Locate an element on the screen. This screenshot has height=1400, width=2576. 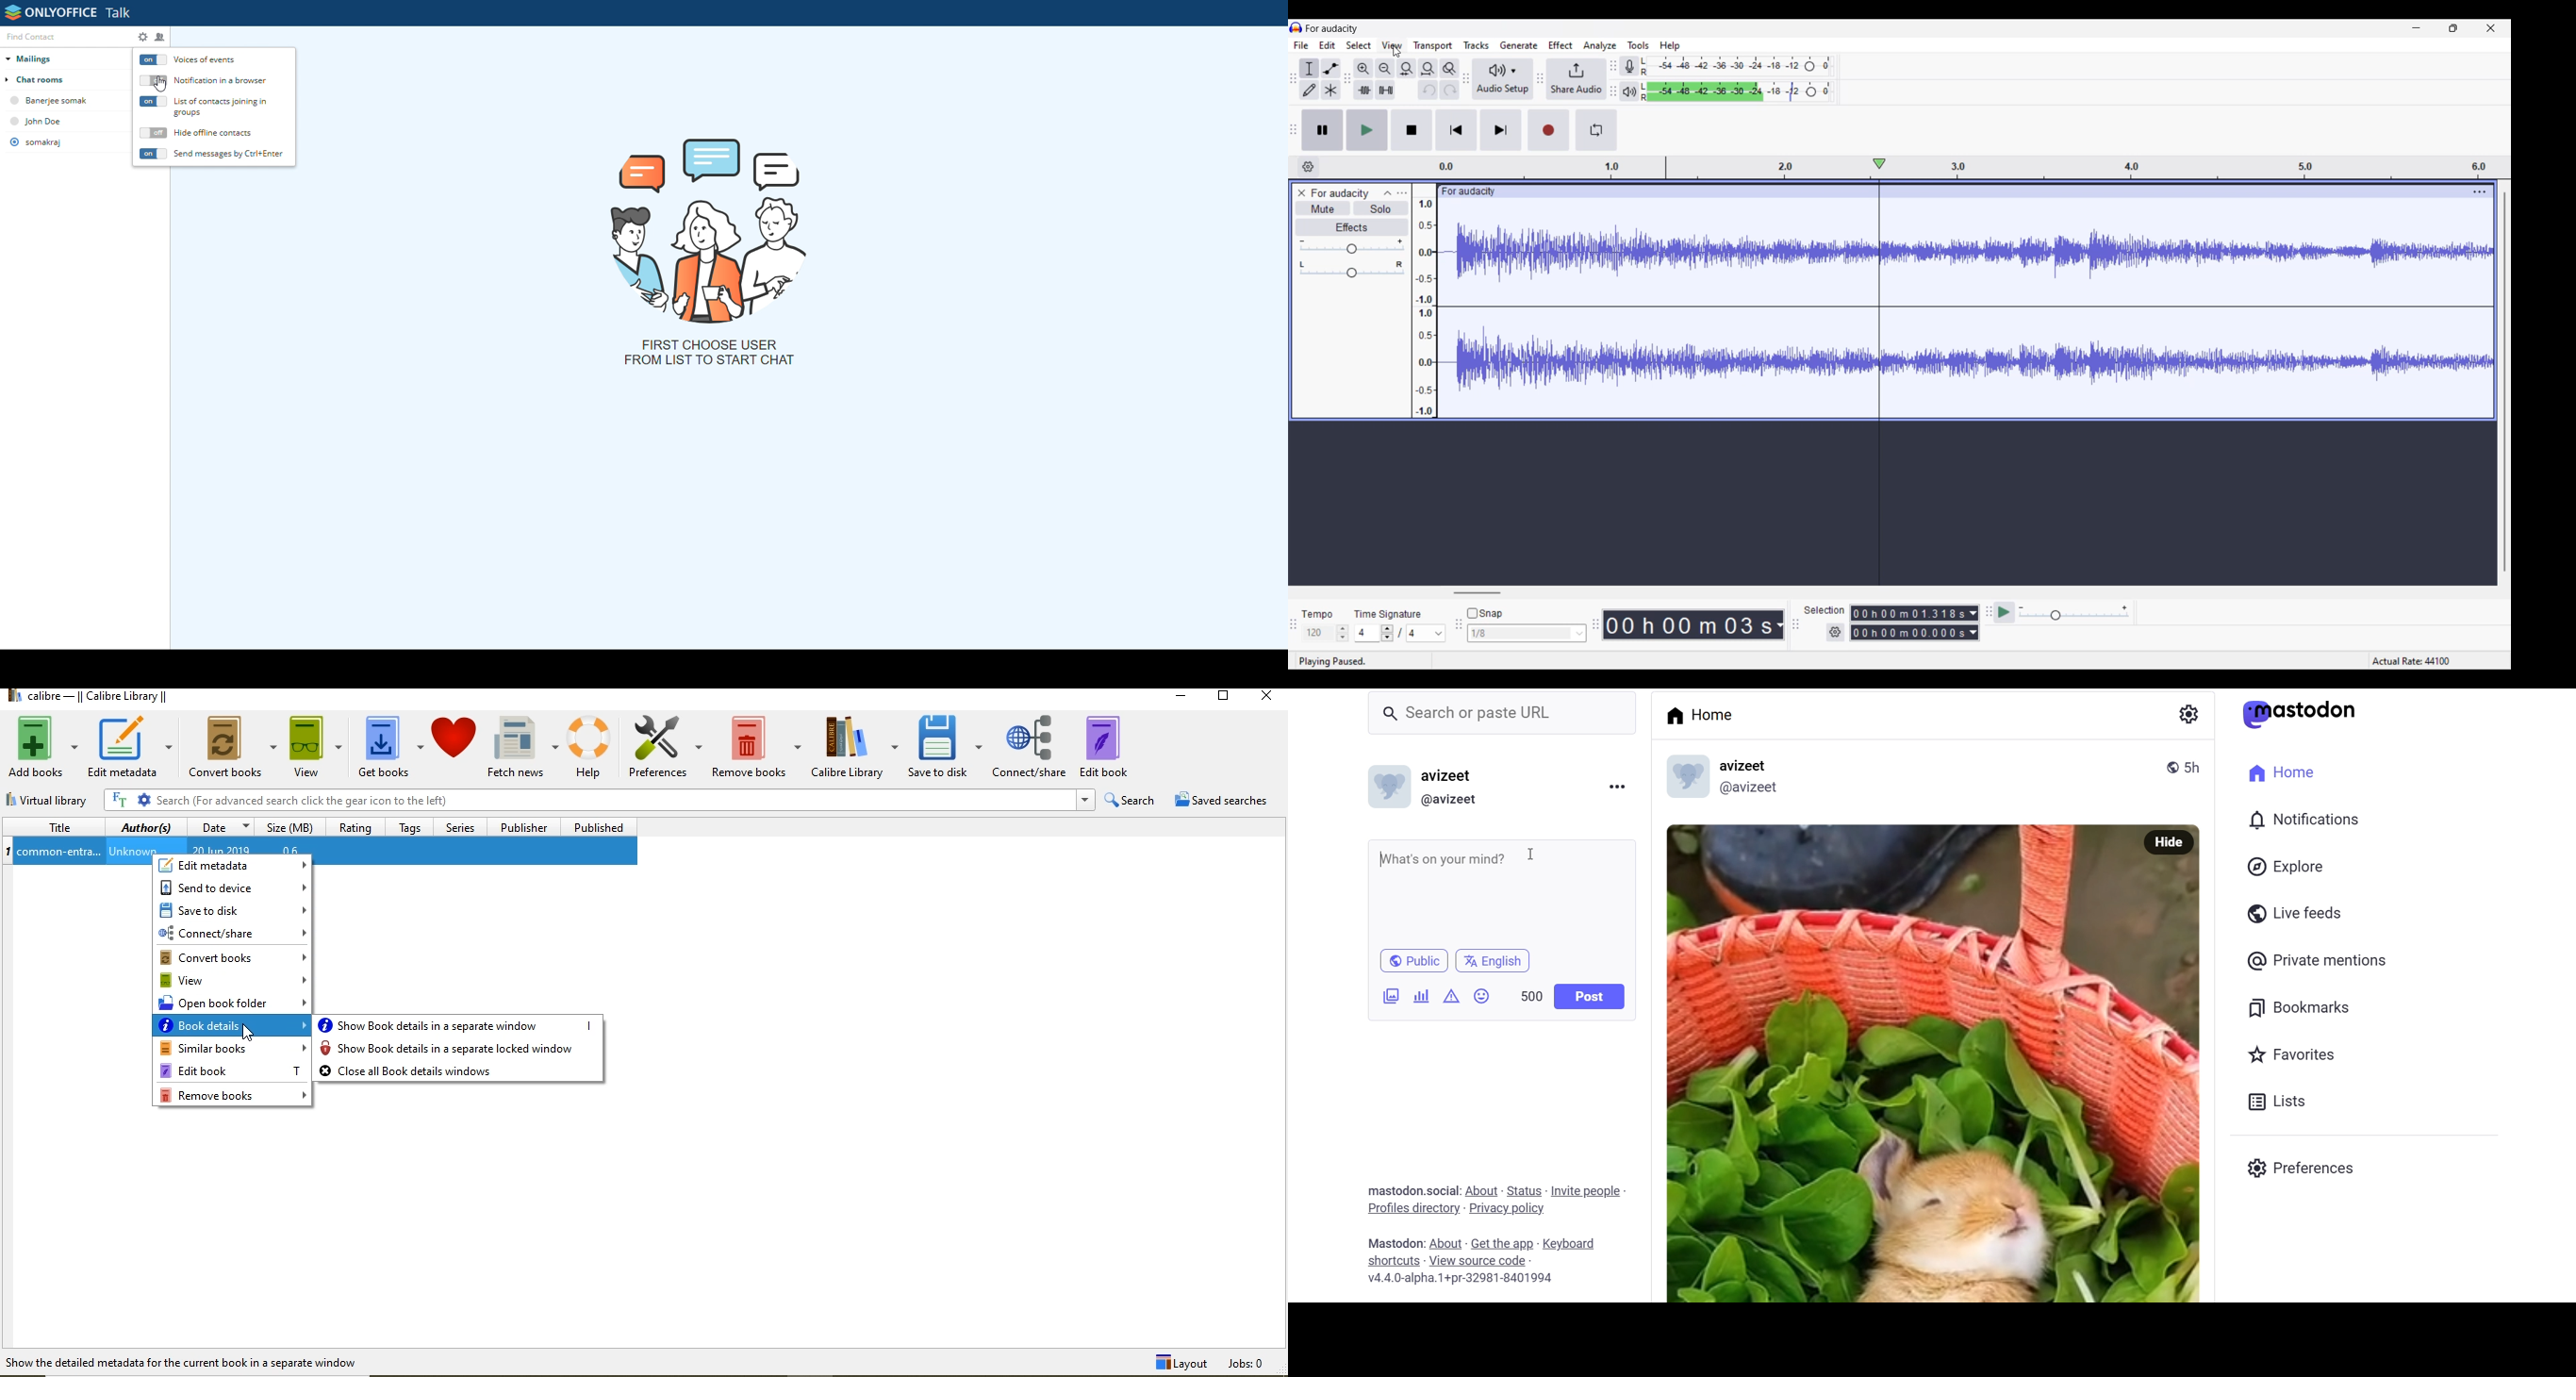
publisher is located at coordinates (521, 827).